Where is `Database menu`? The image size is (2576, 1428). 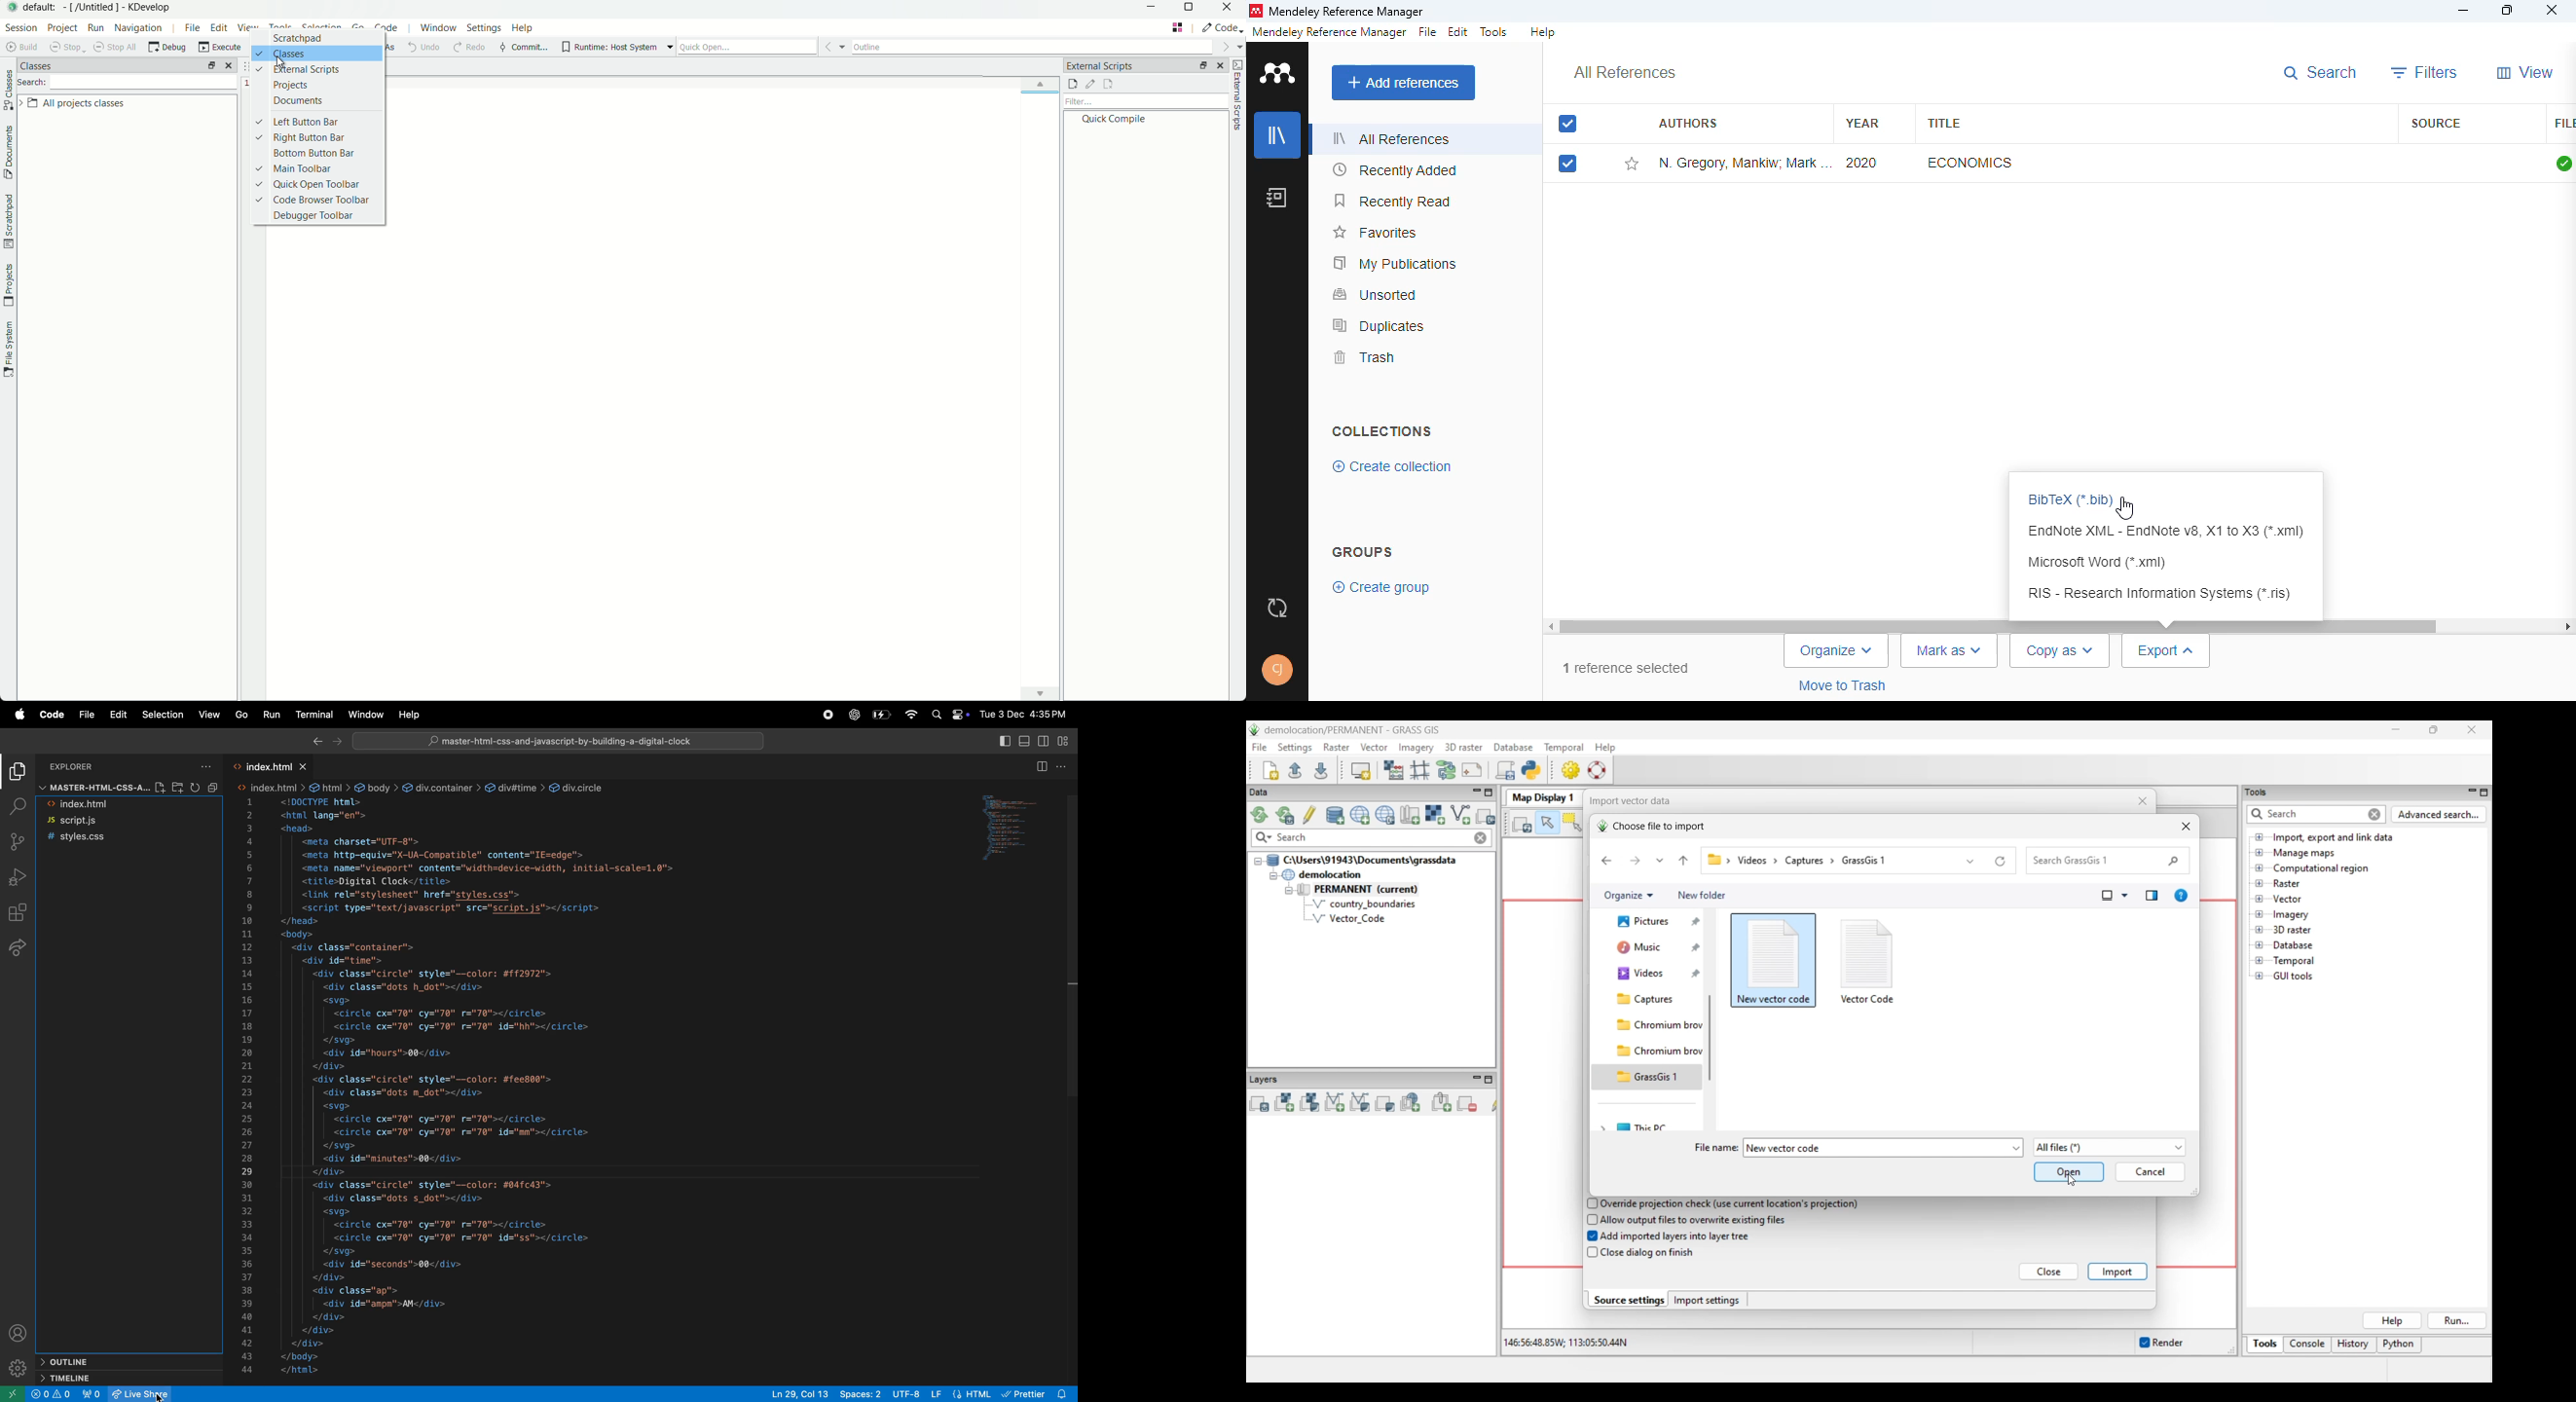 Database menu is located at coordinates (1514, 748).